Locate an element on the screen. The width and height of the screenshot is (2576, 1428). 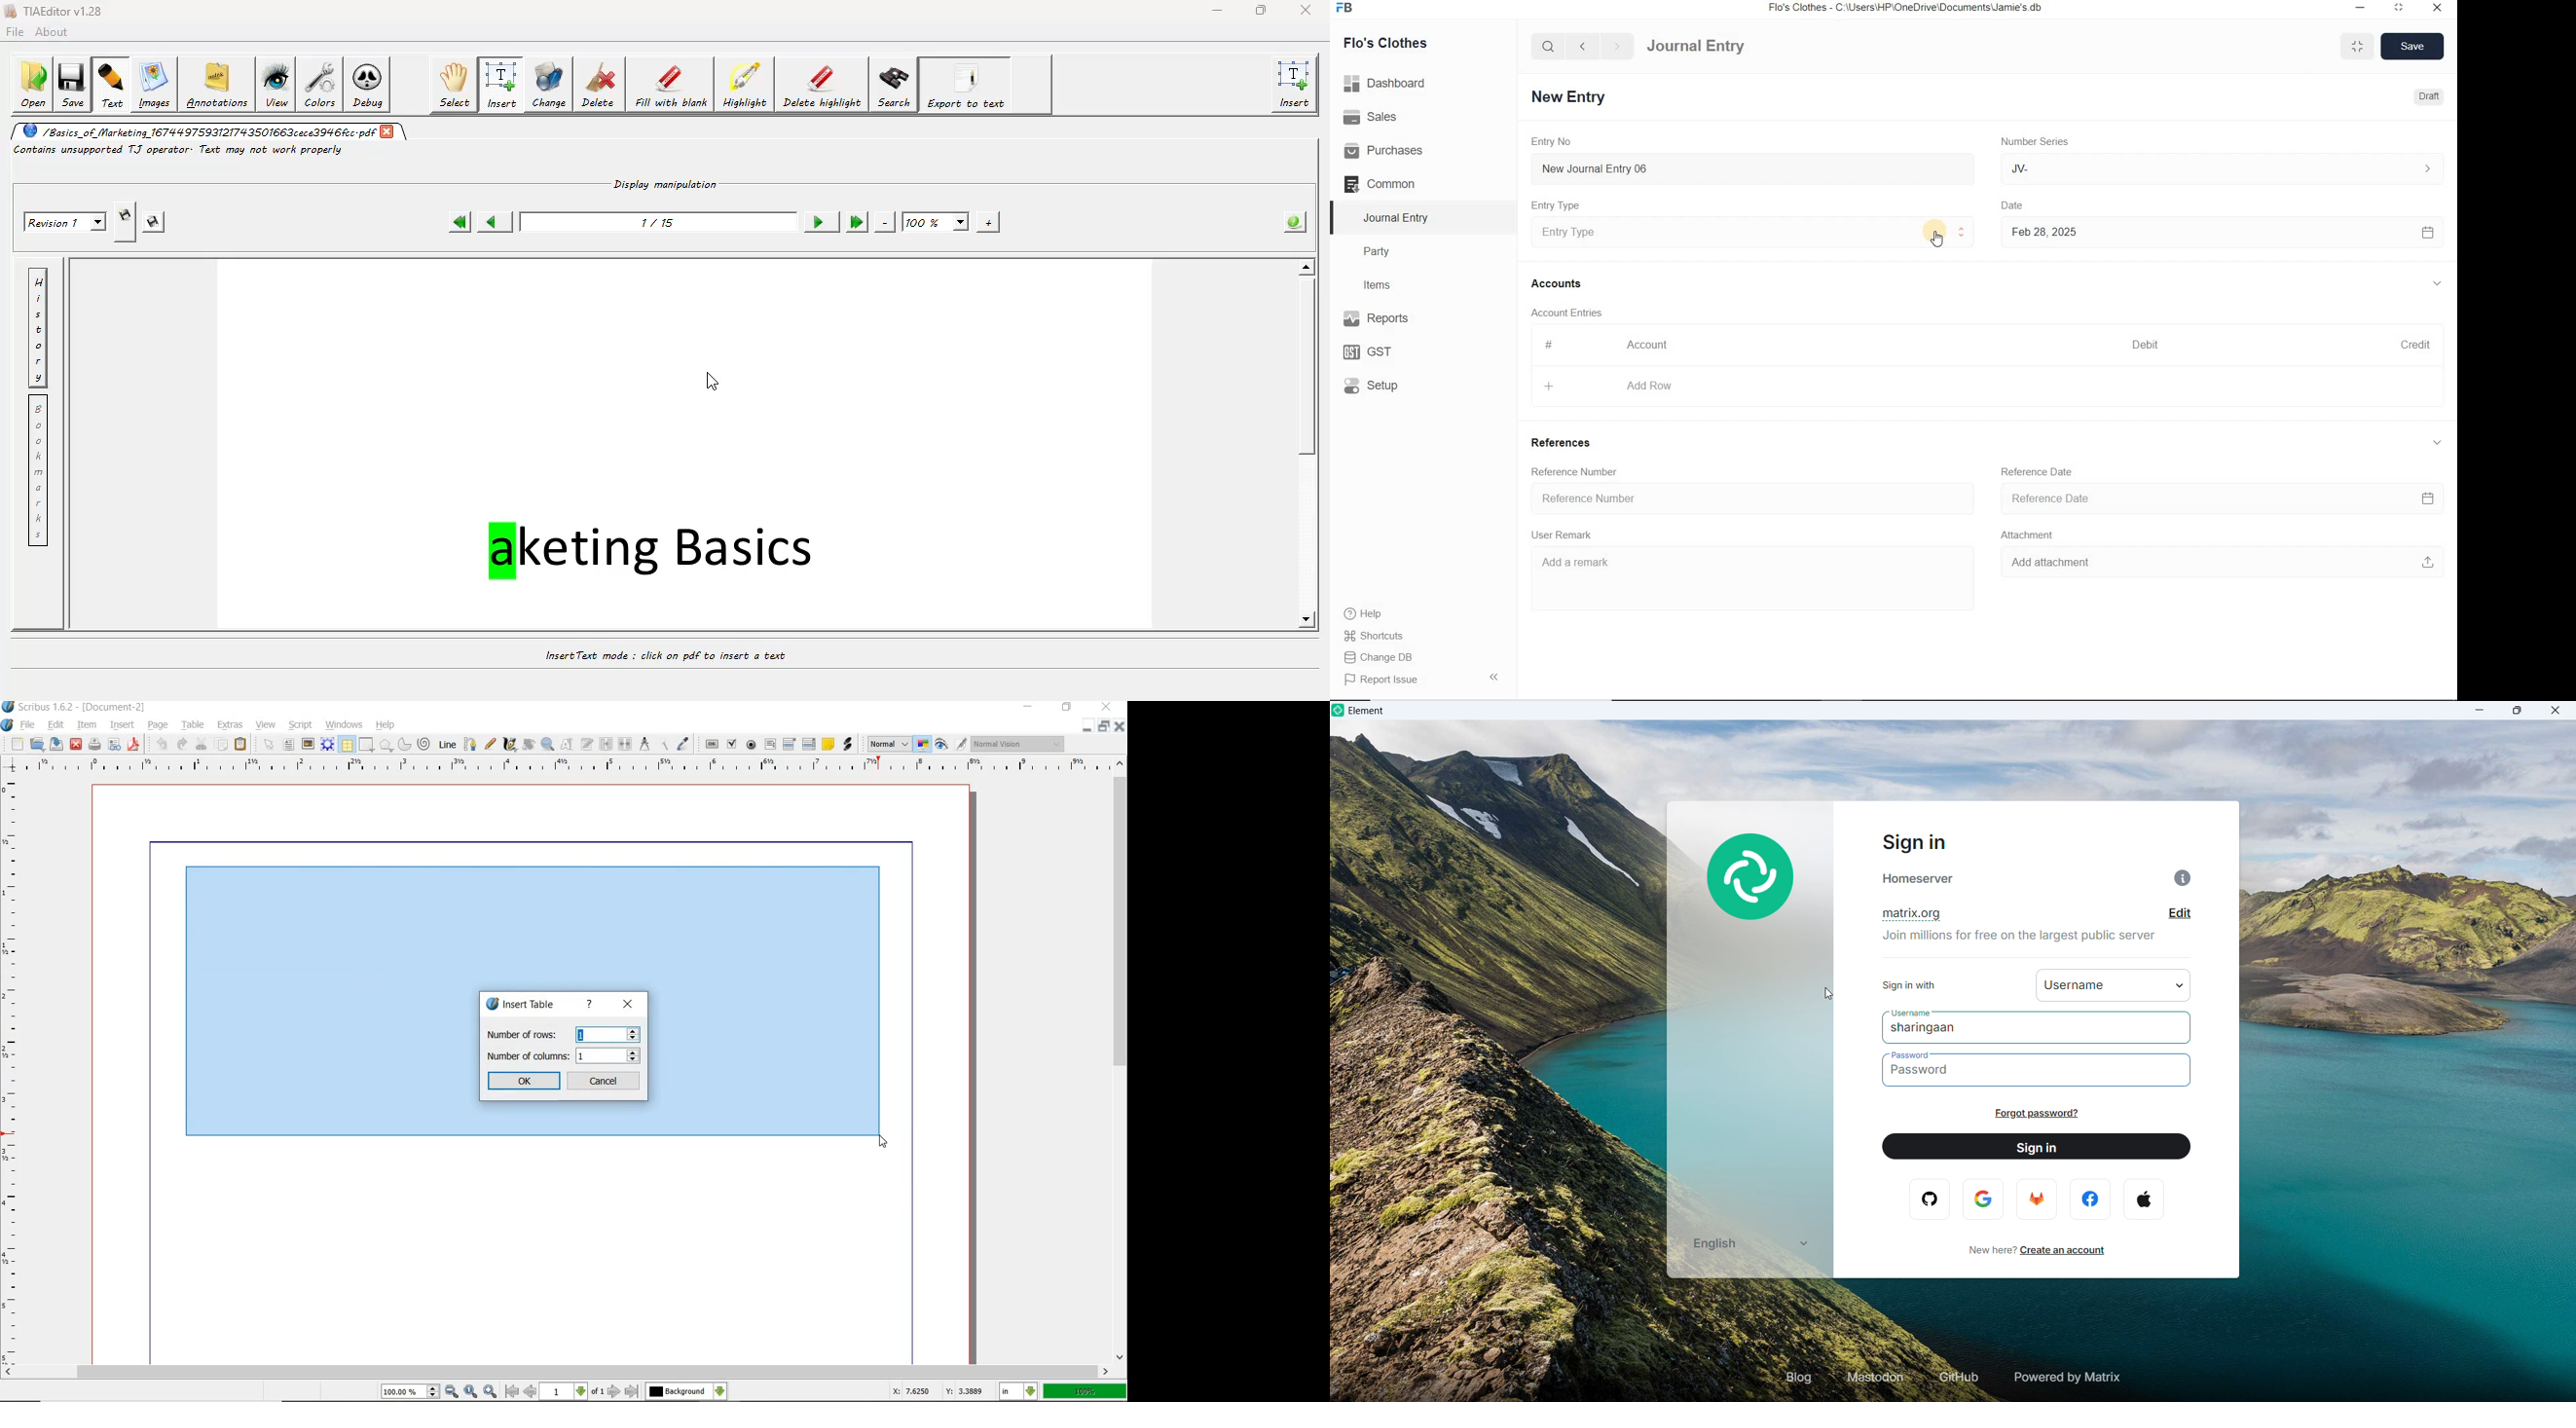
Reports is located at coordinates (1397, 320).